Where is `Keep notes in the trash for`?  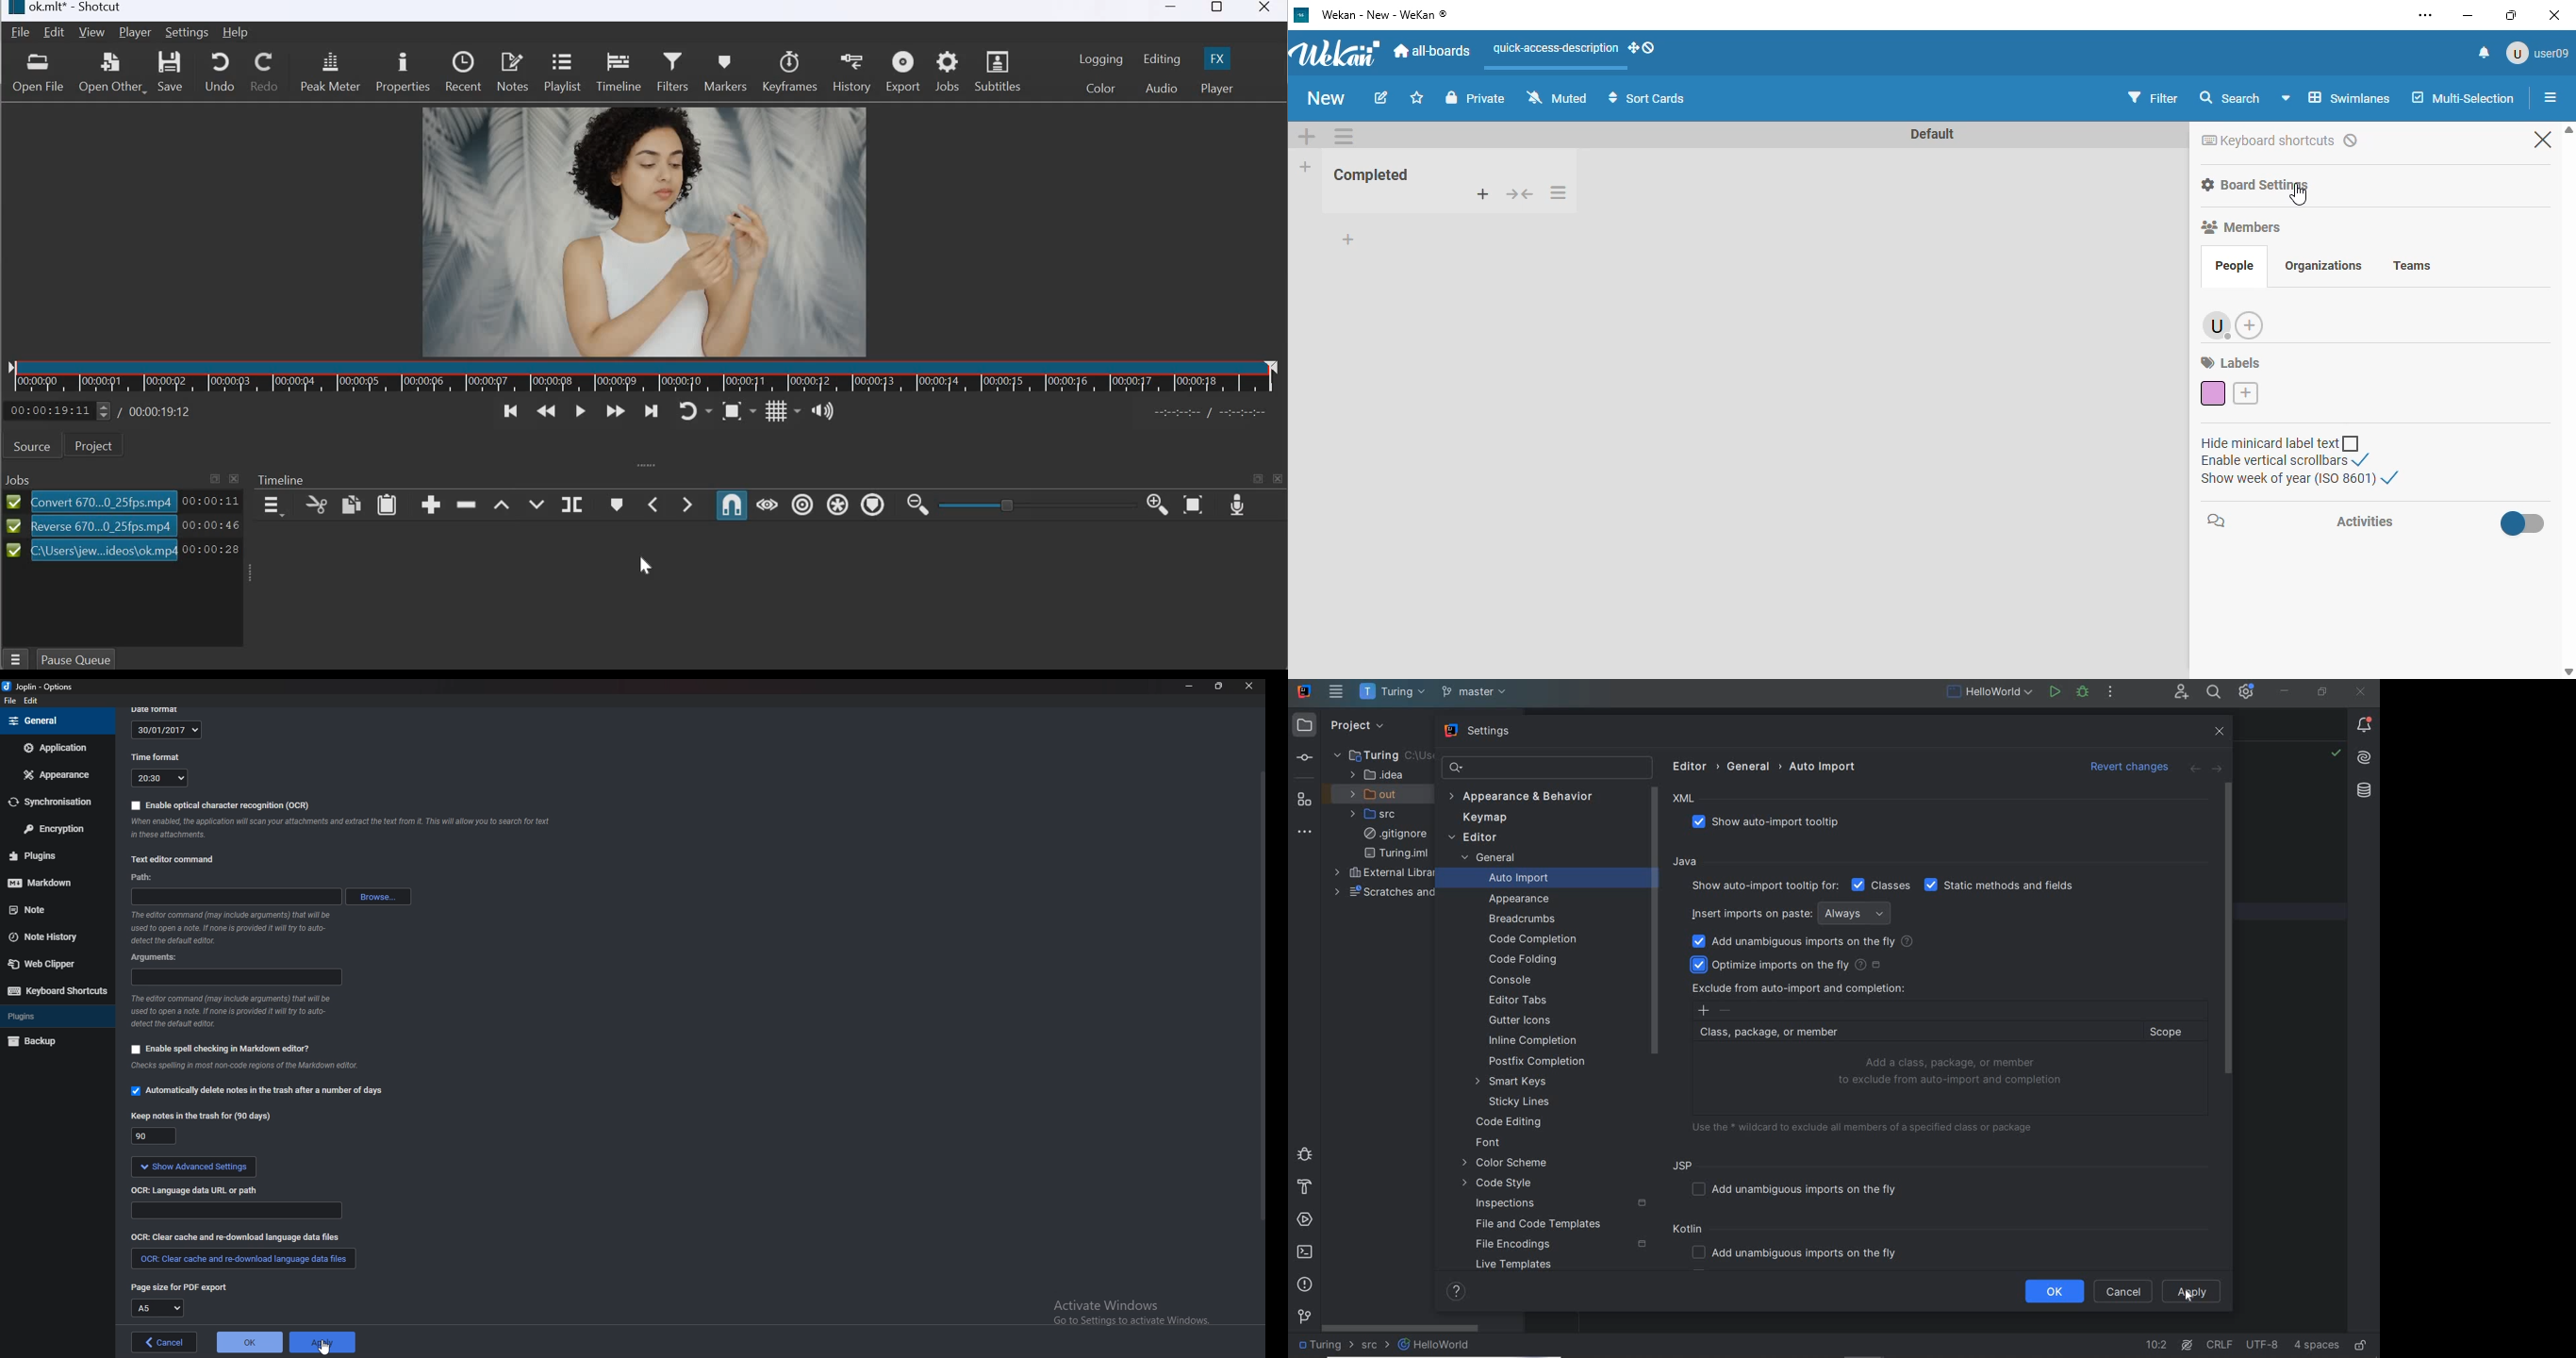
Keep notes in the trash for is located at coordinates (201, 1118).